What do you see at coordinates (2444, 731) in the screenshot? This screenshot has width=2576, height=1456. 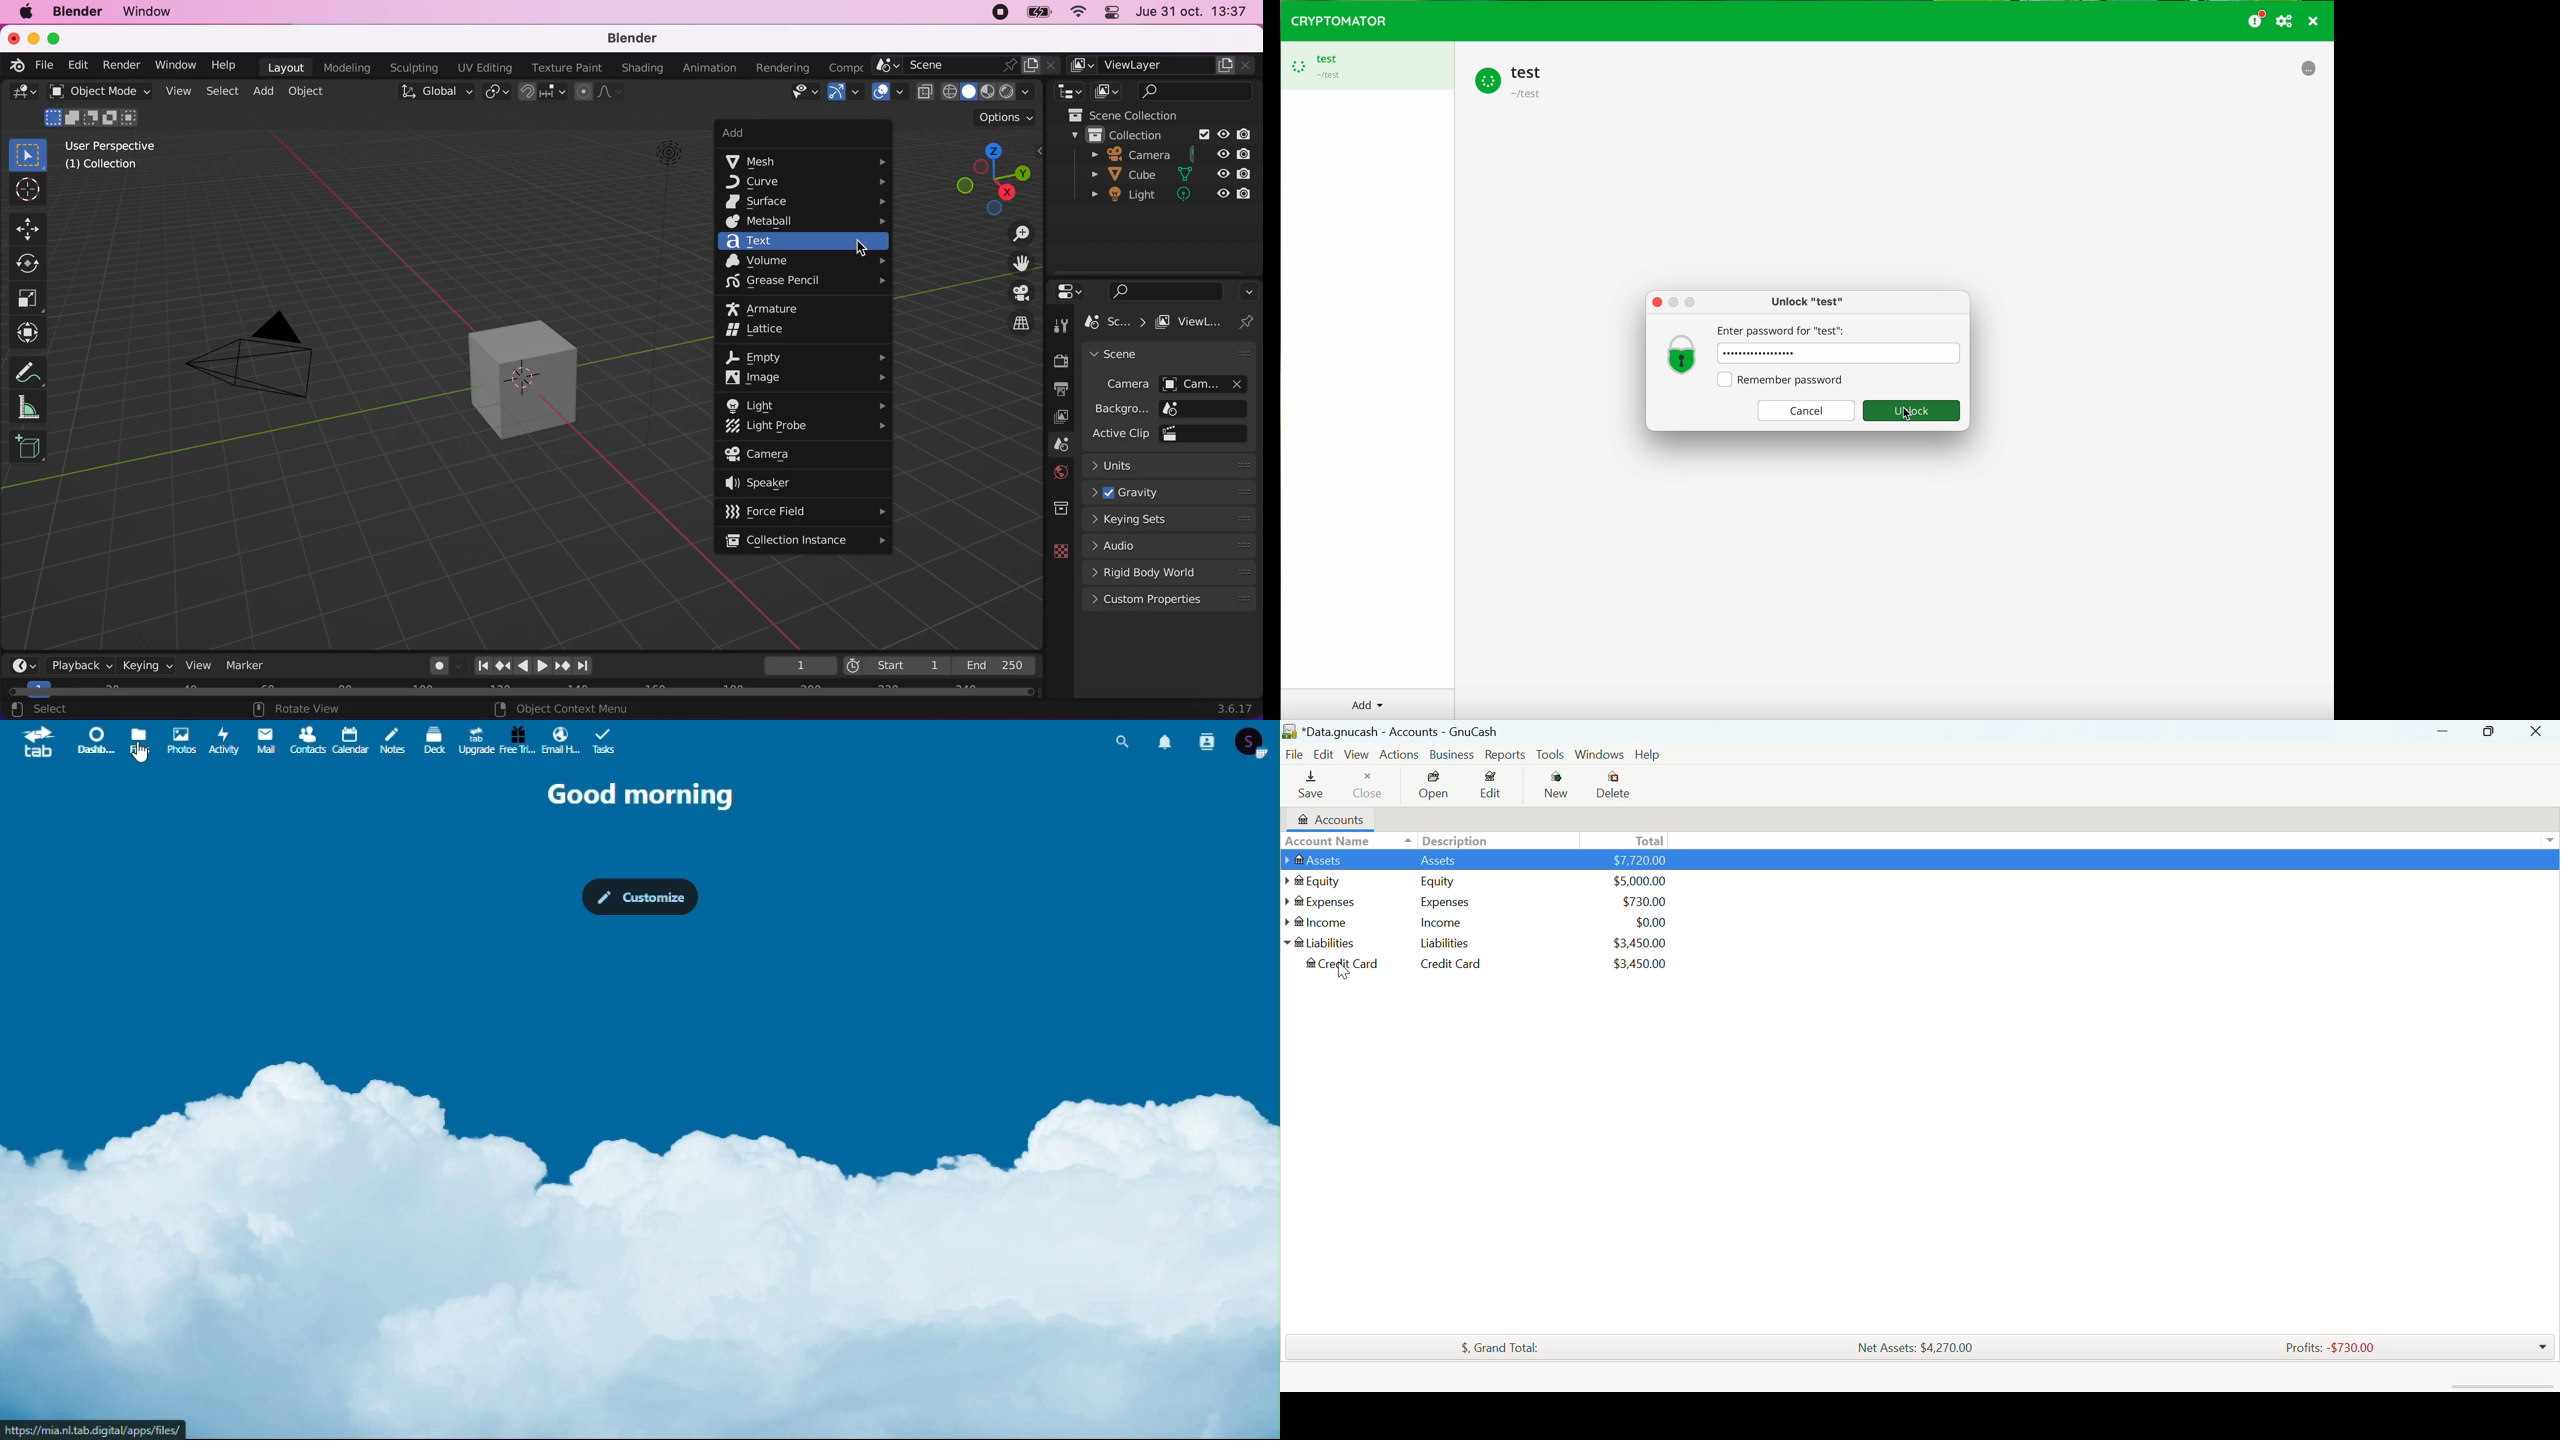 I see `Restore Down` at bounding box center [2444, 731].